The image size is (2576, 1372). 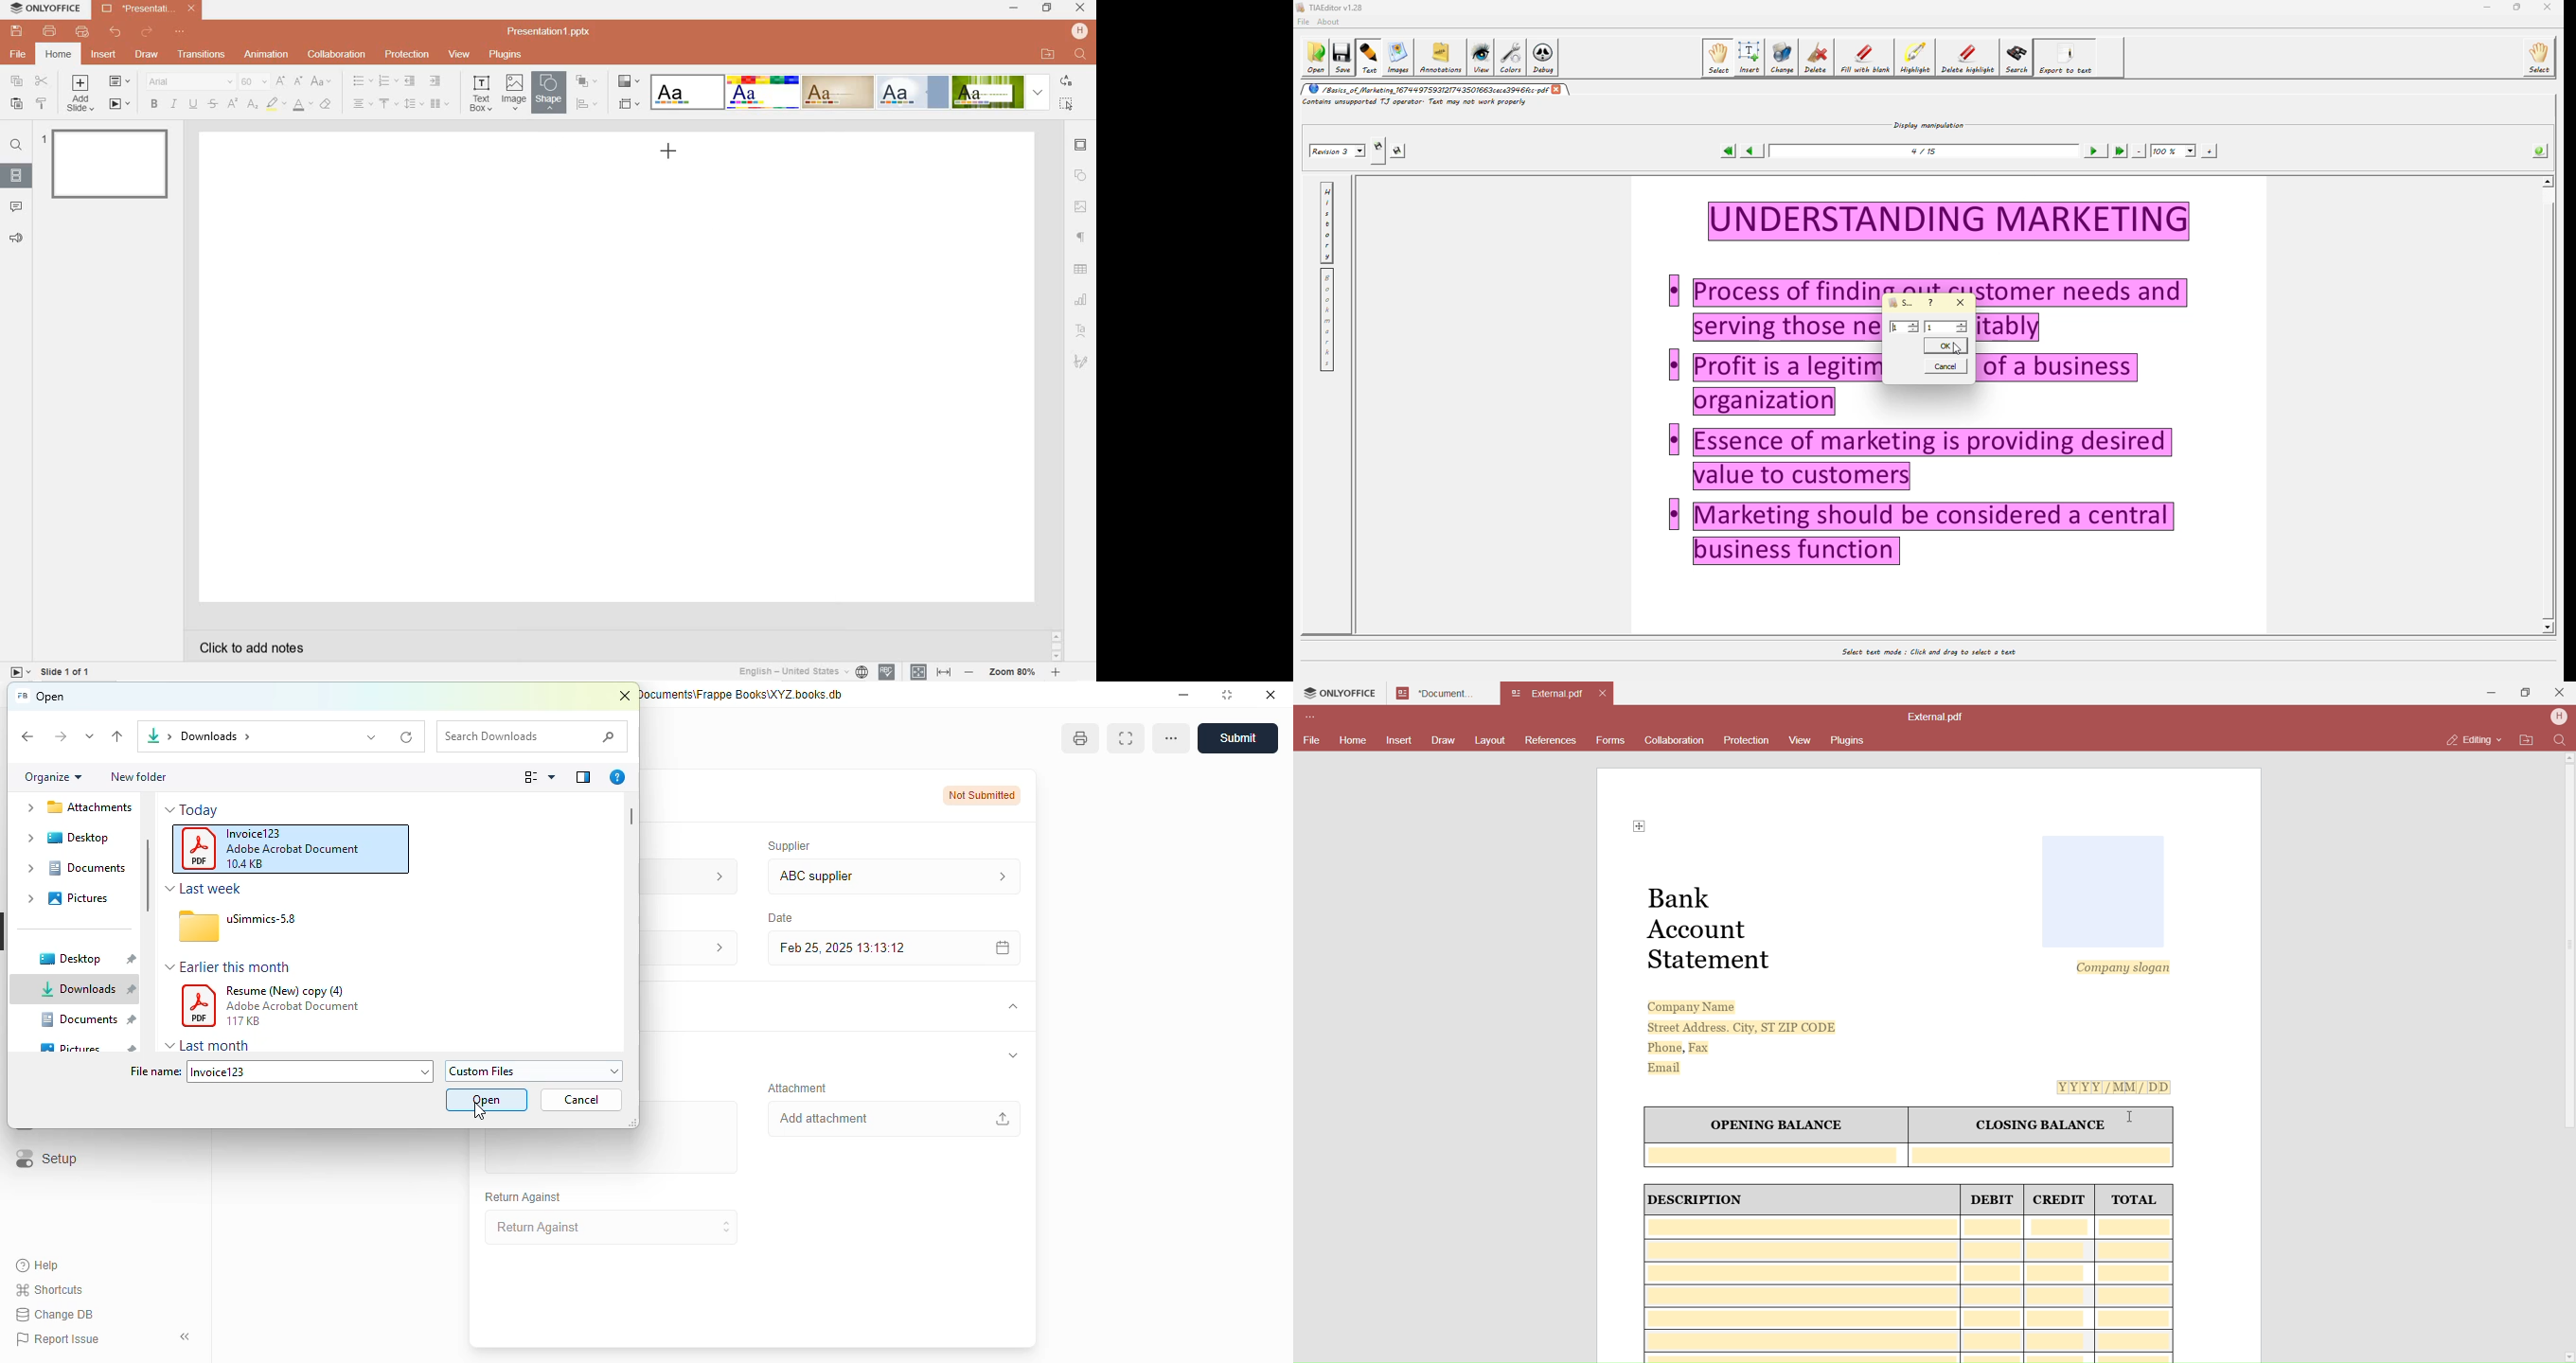 I want to click on Green Leaf, so click(x=988, y=91).